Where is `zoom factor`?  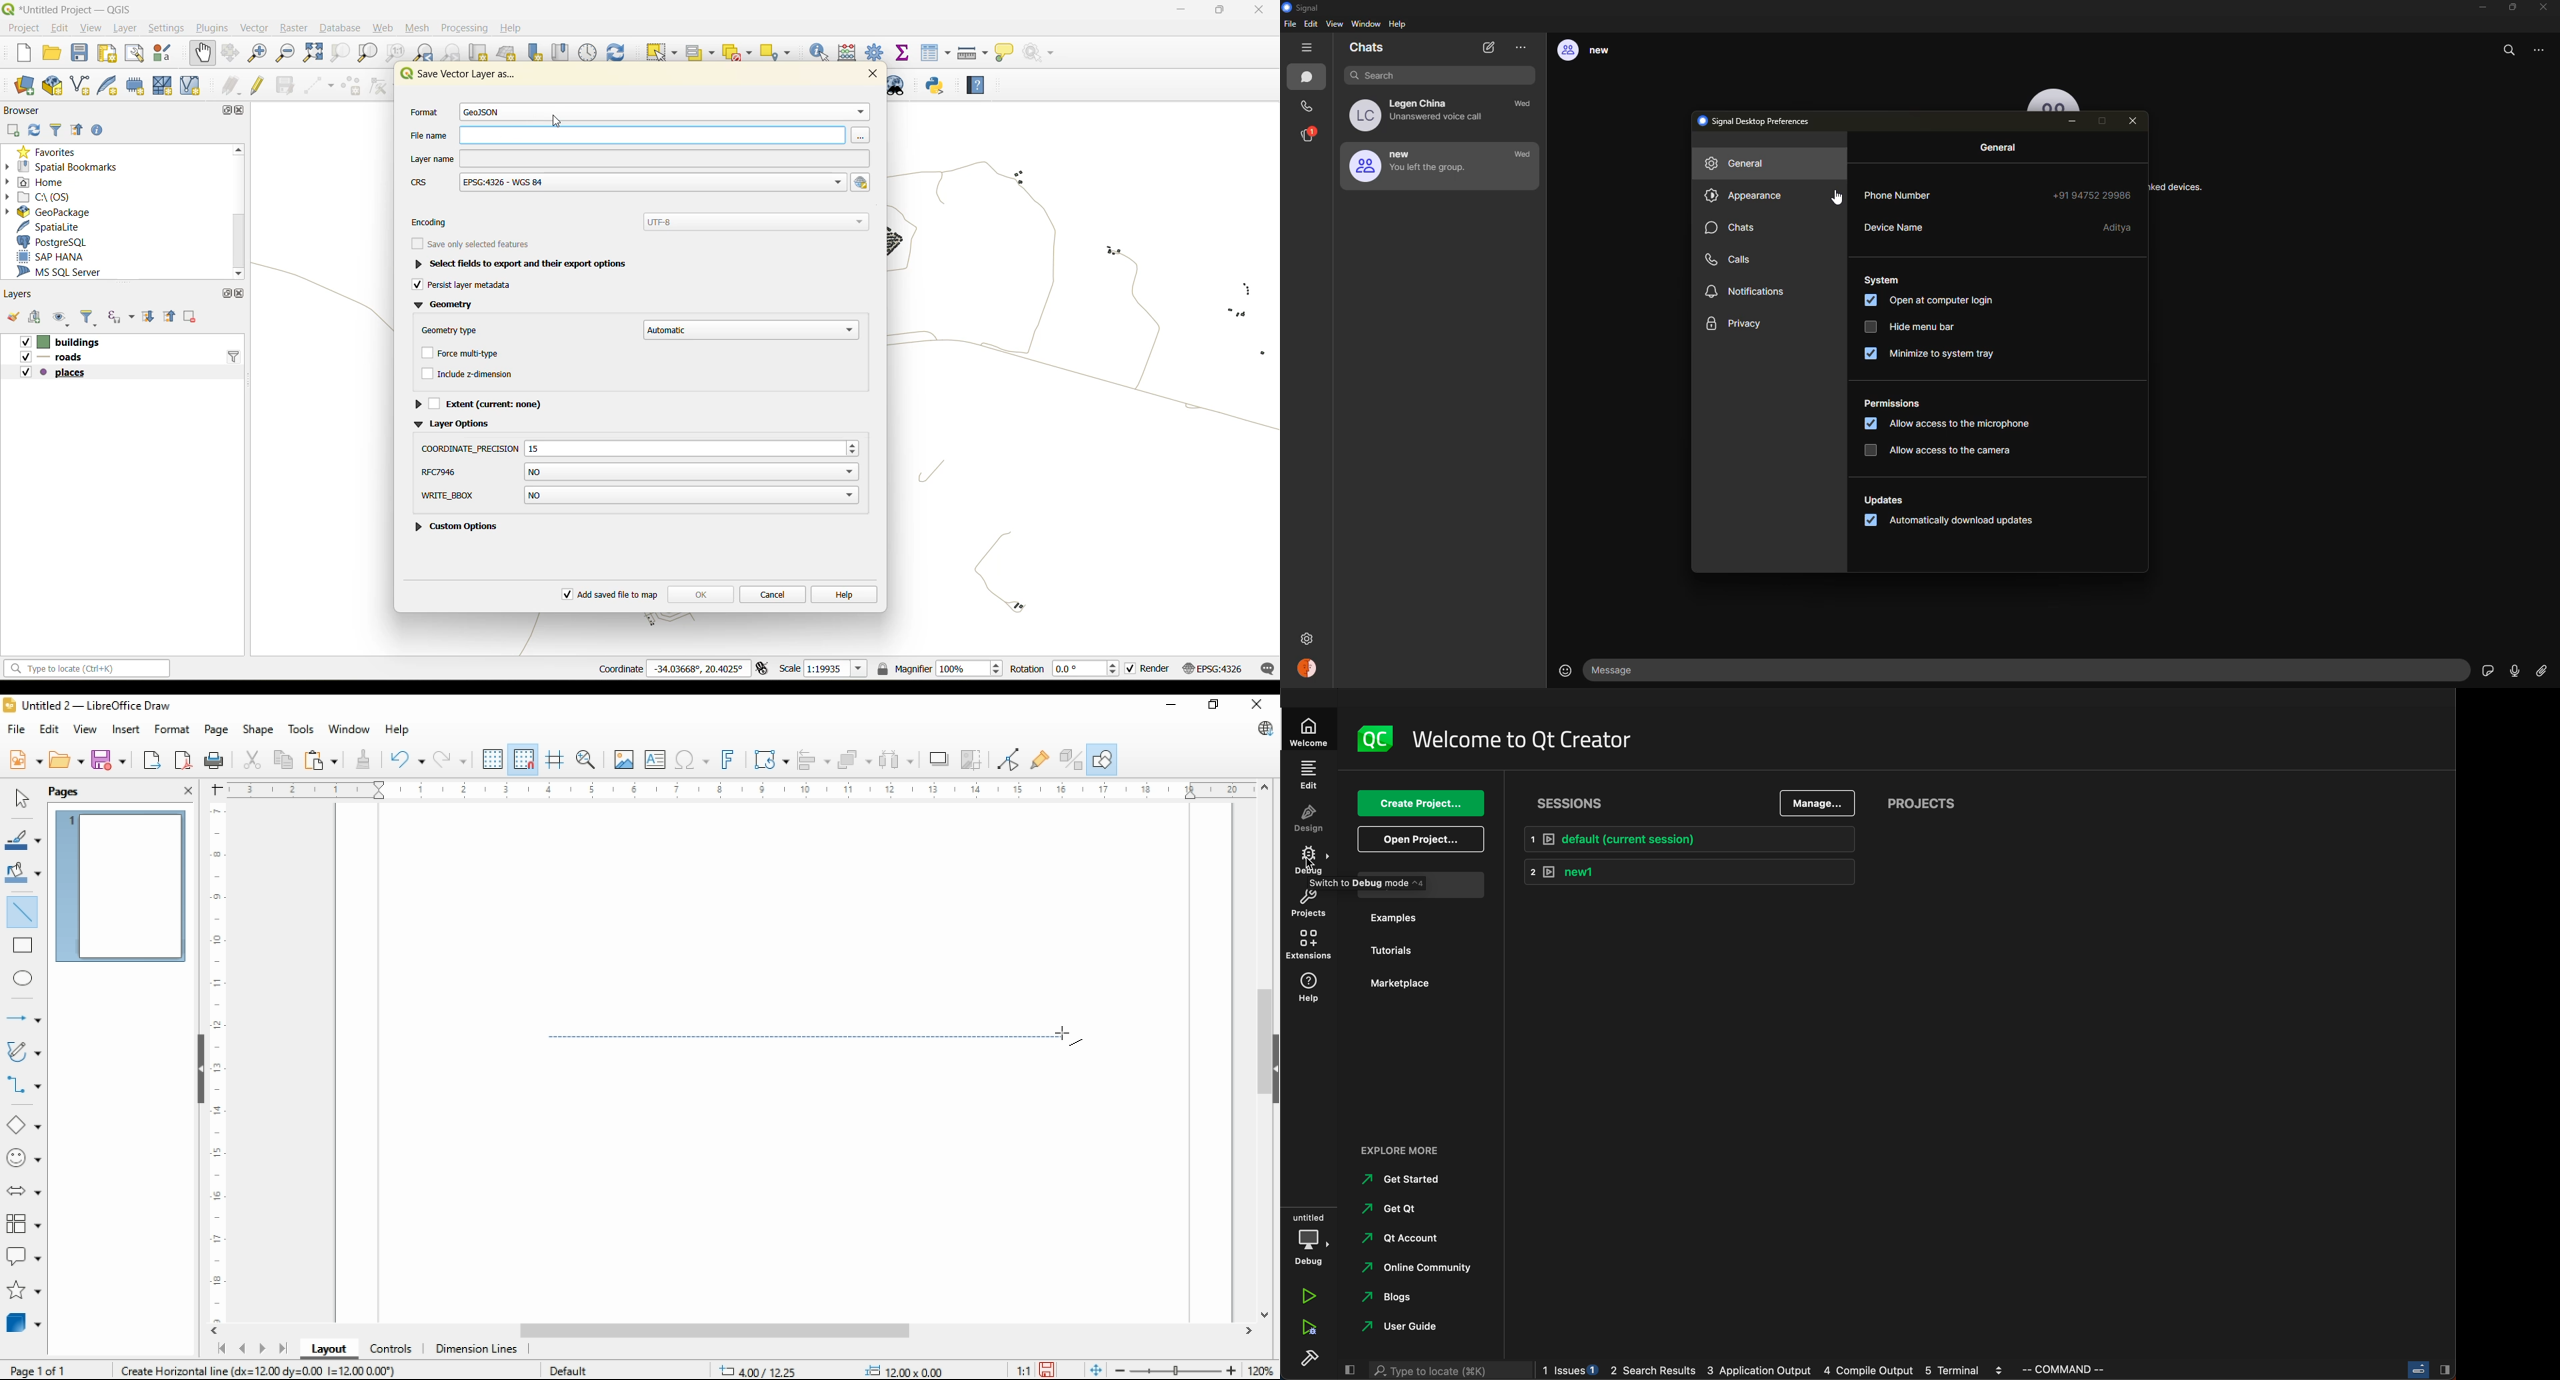
zoom factor is located at coordinates (1262, 1371).